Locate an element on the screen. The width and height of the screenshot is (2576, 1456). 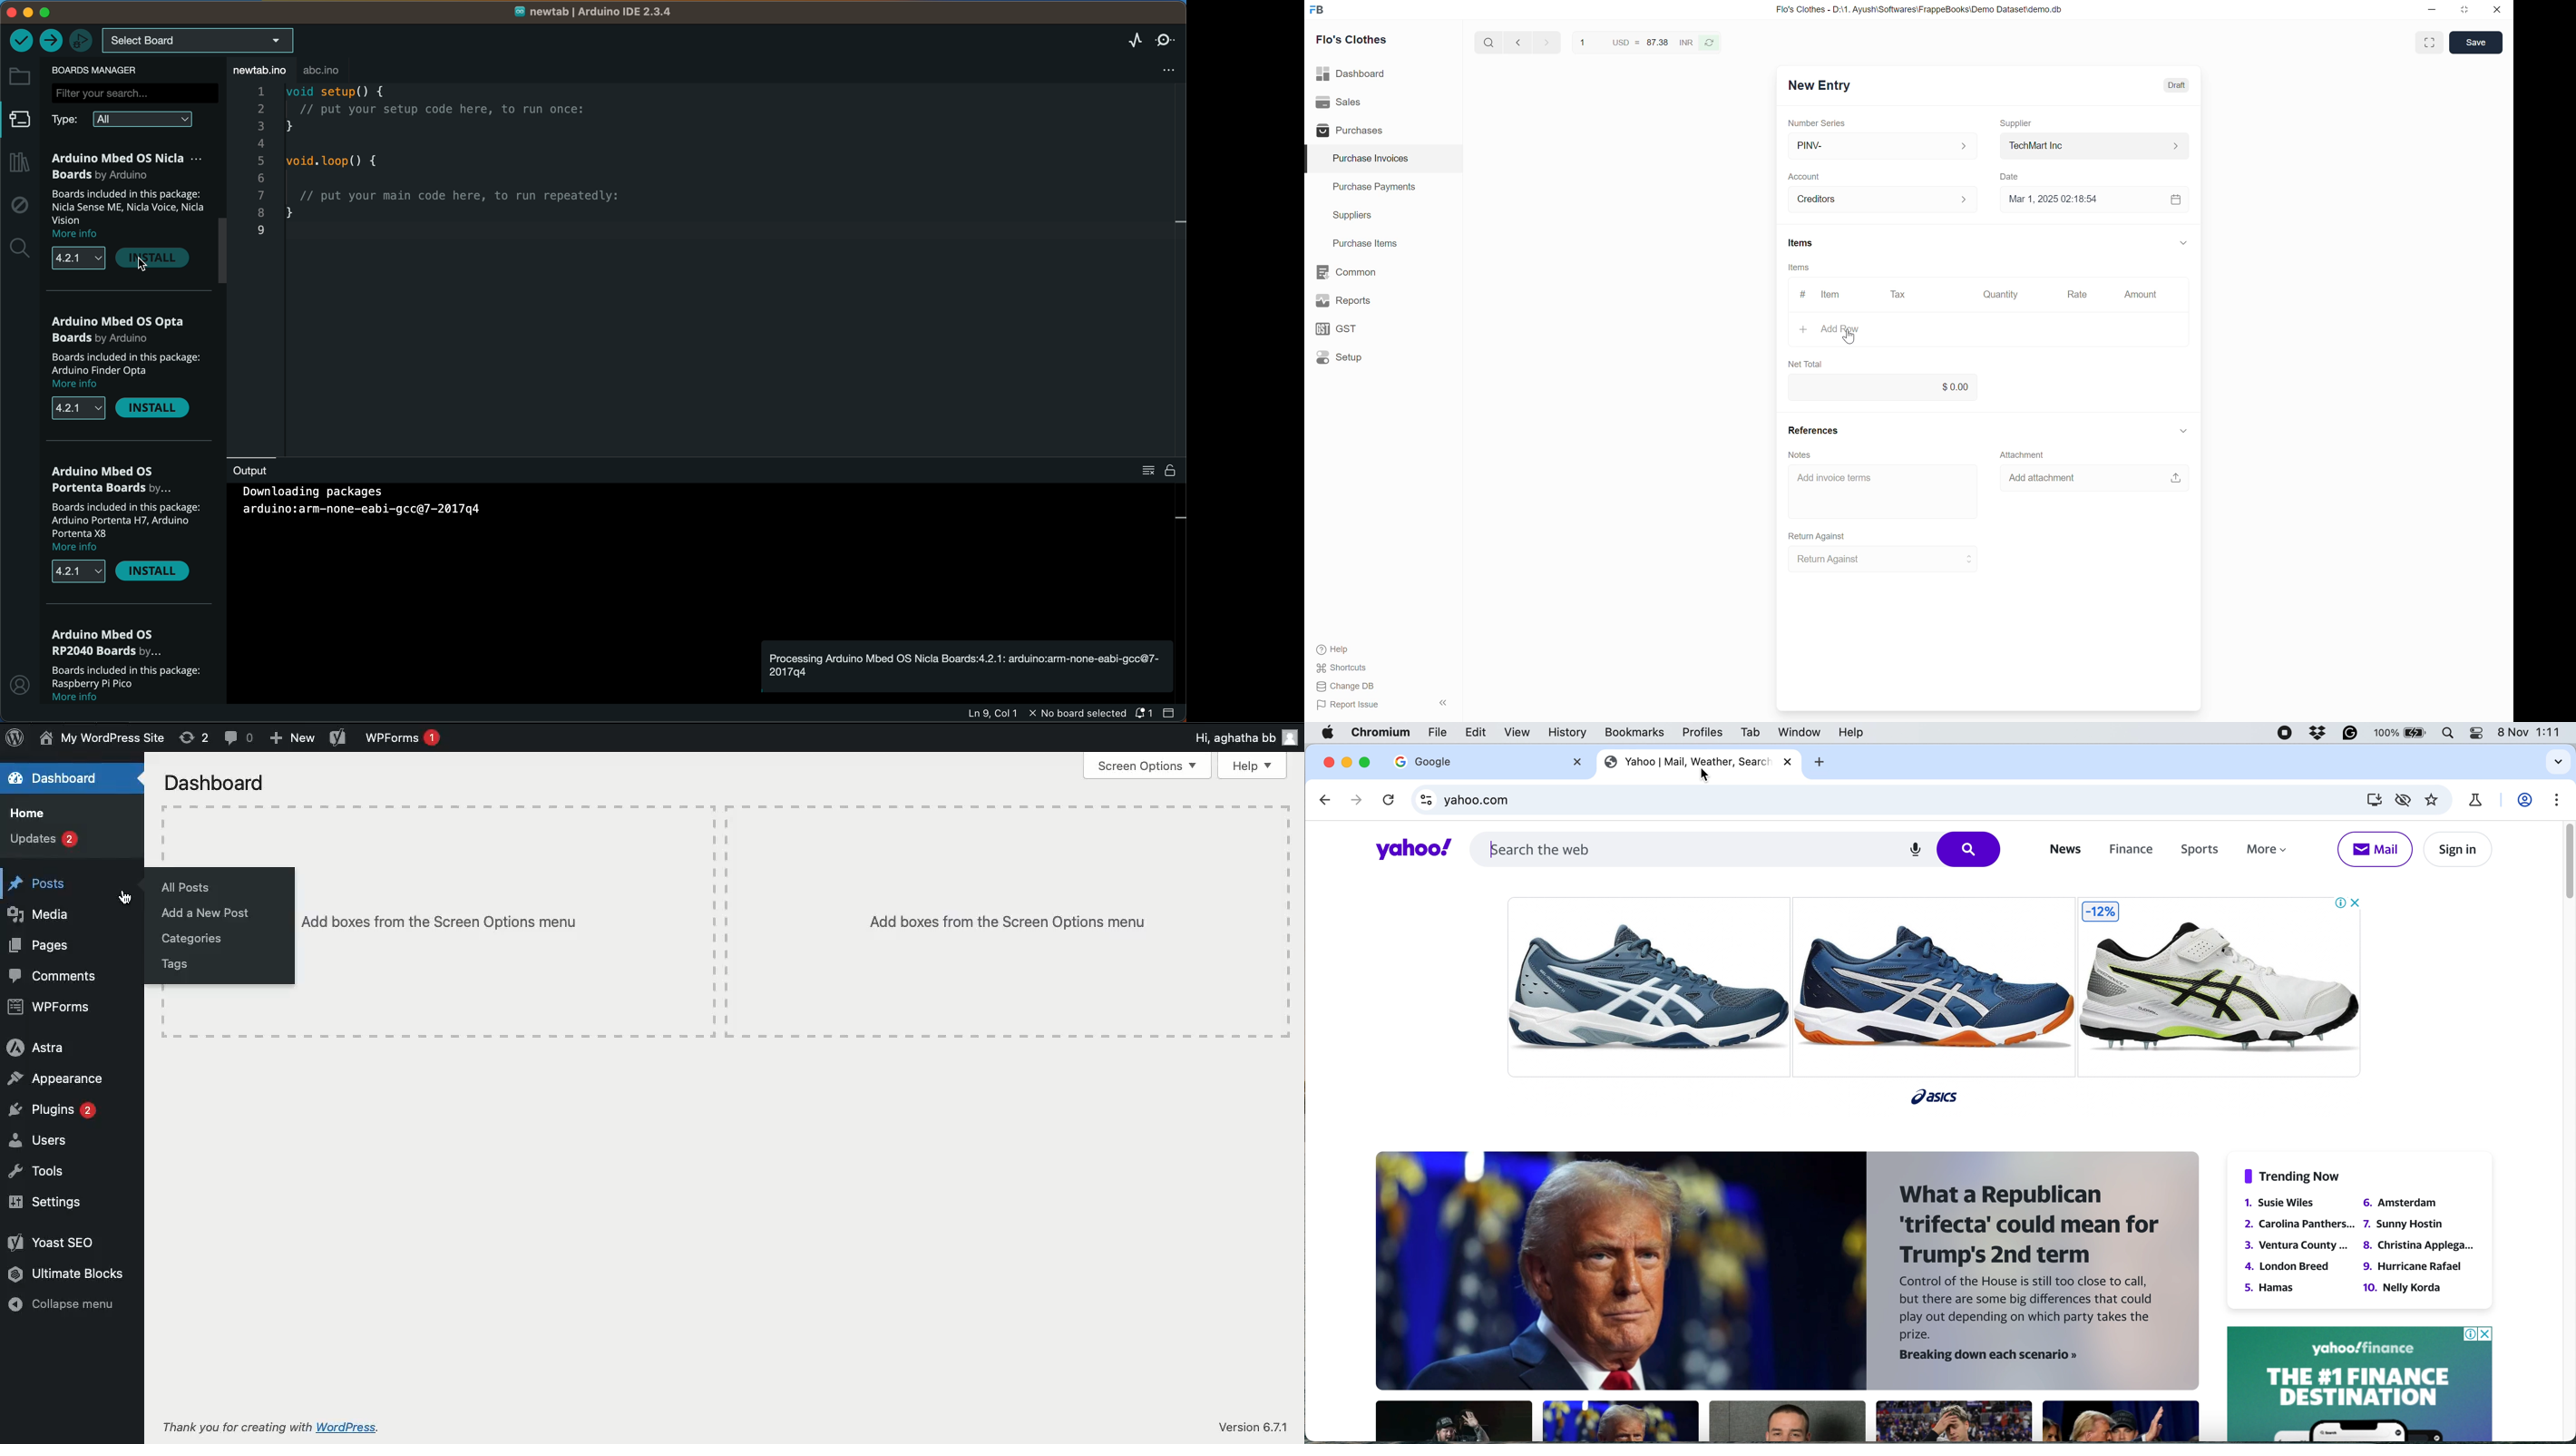
file tab is located at coordinates (260, 70).